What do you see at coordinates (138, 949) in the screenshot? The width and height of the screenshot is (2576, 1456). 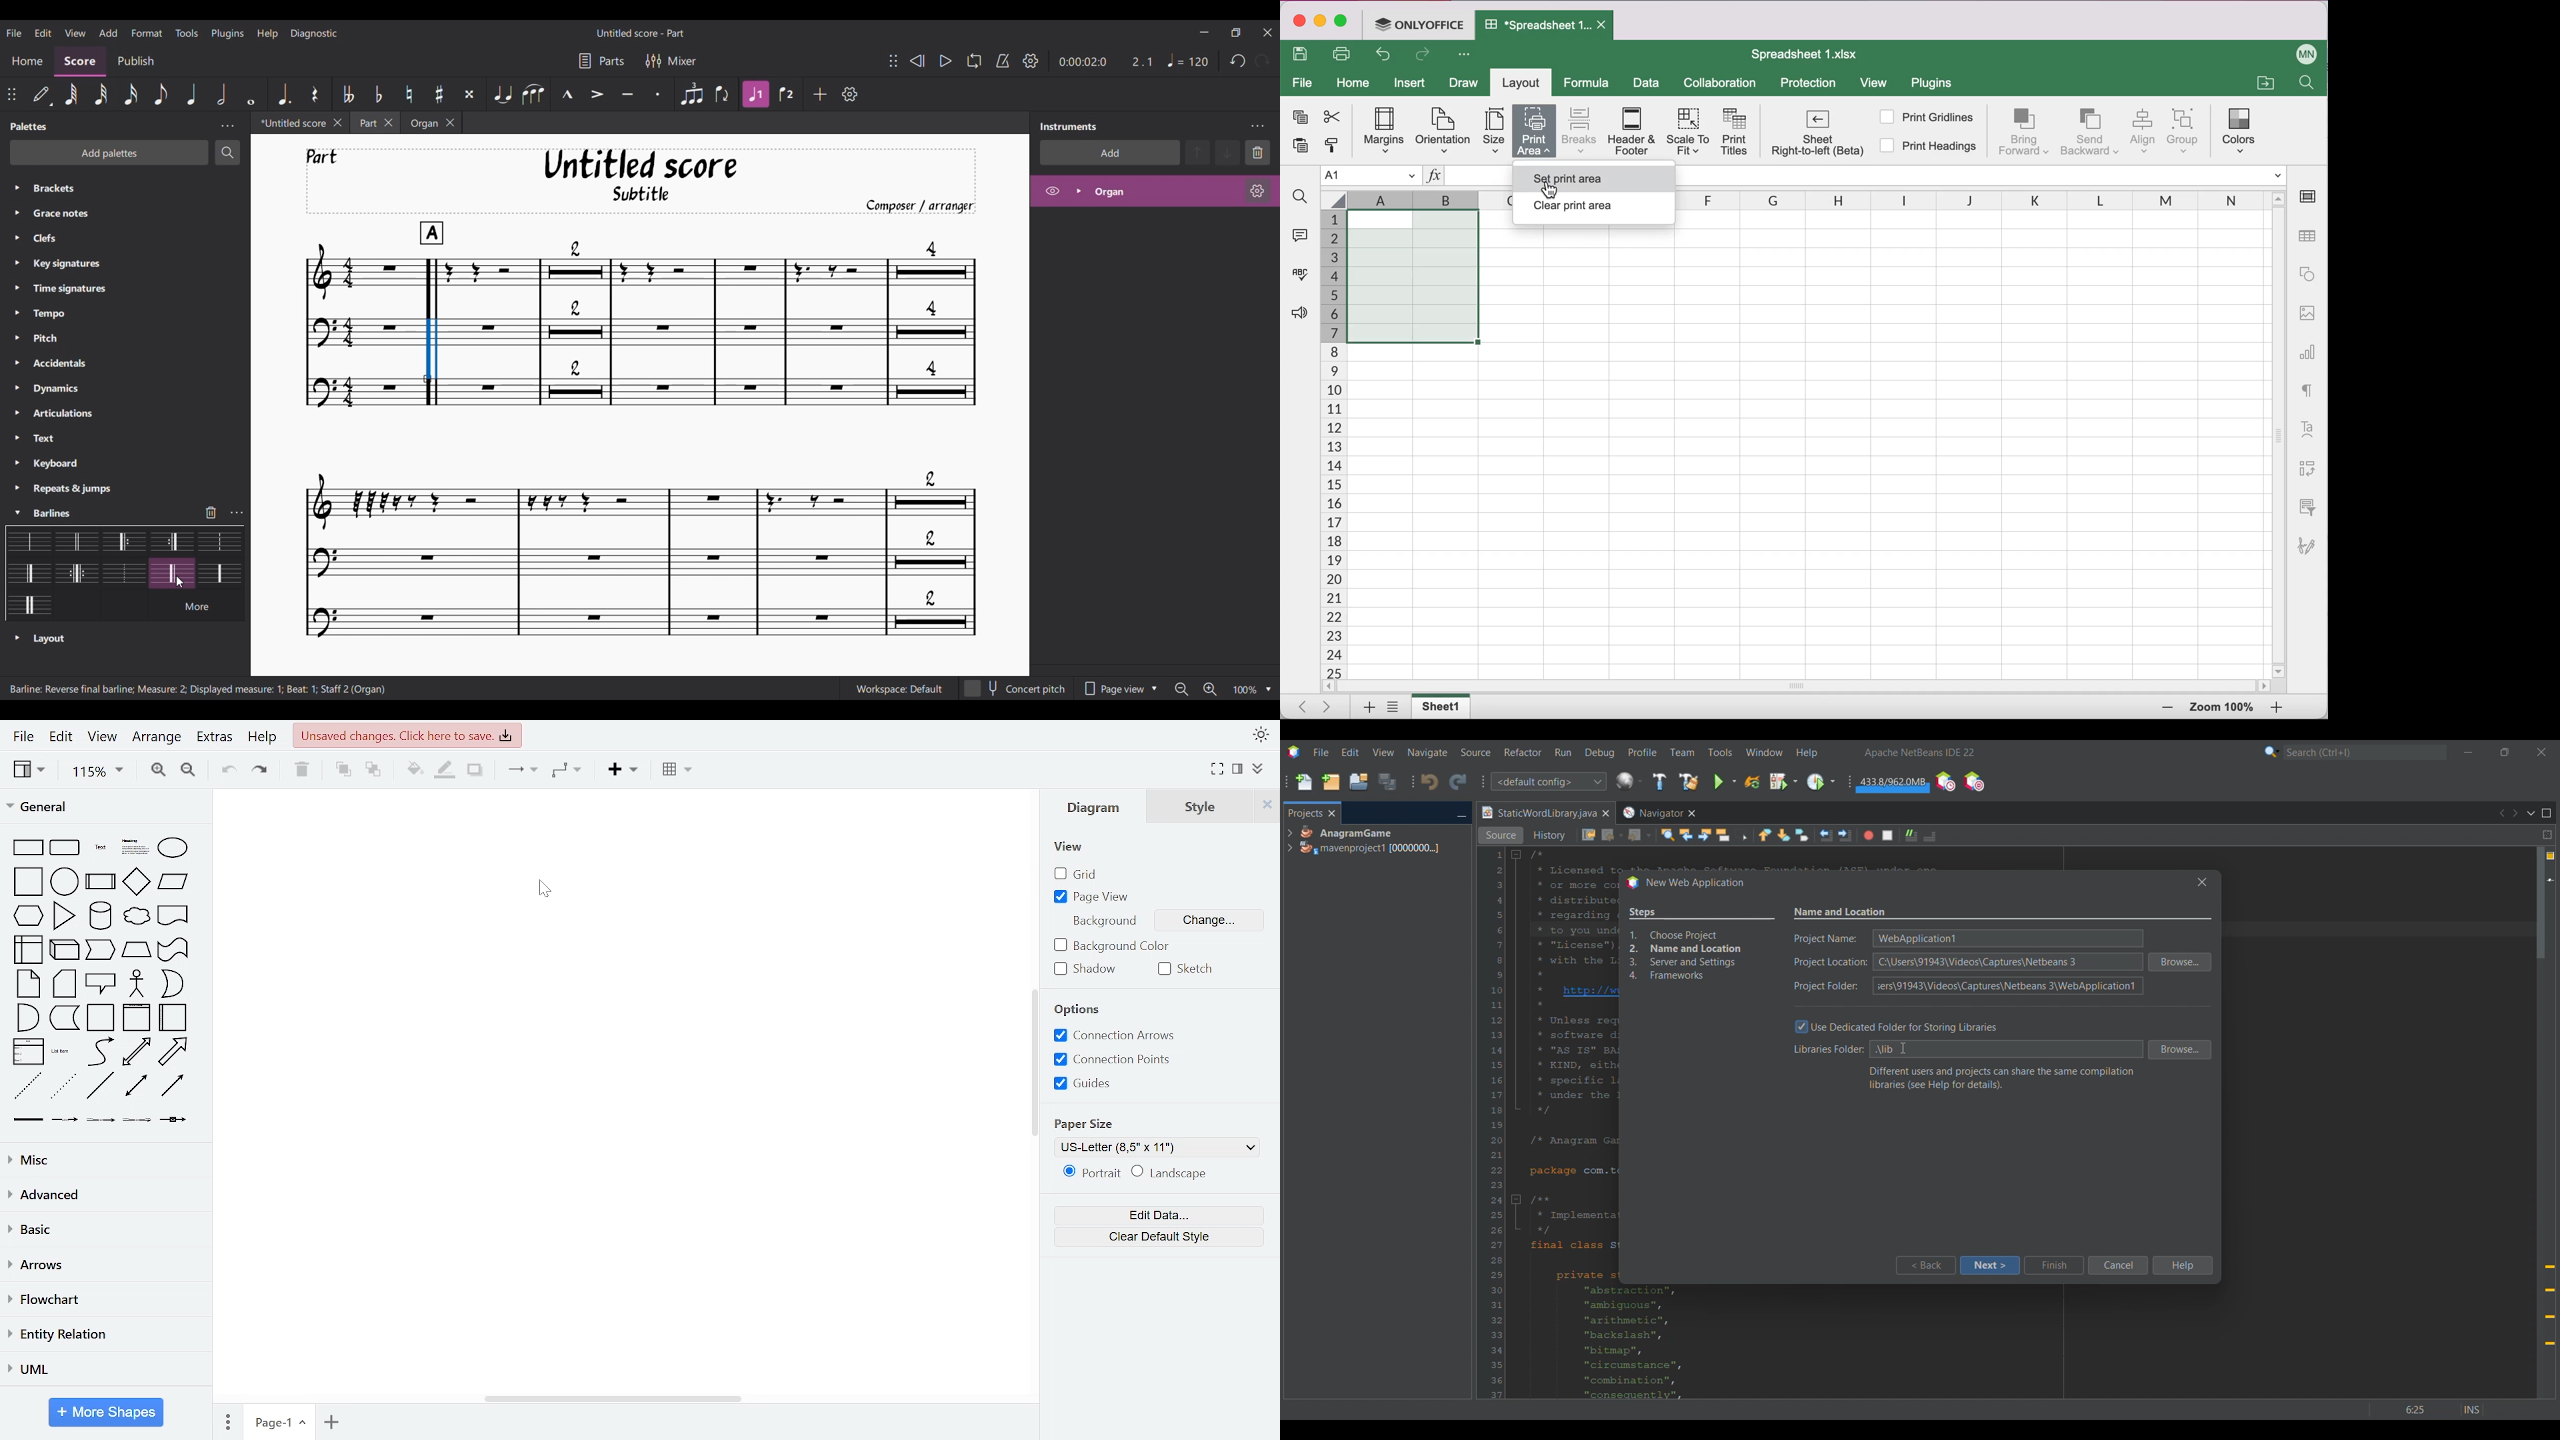 I see `trapezoid` at bounding box center [138, 949].